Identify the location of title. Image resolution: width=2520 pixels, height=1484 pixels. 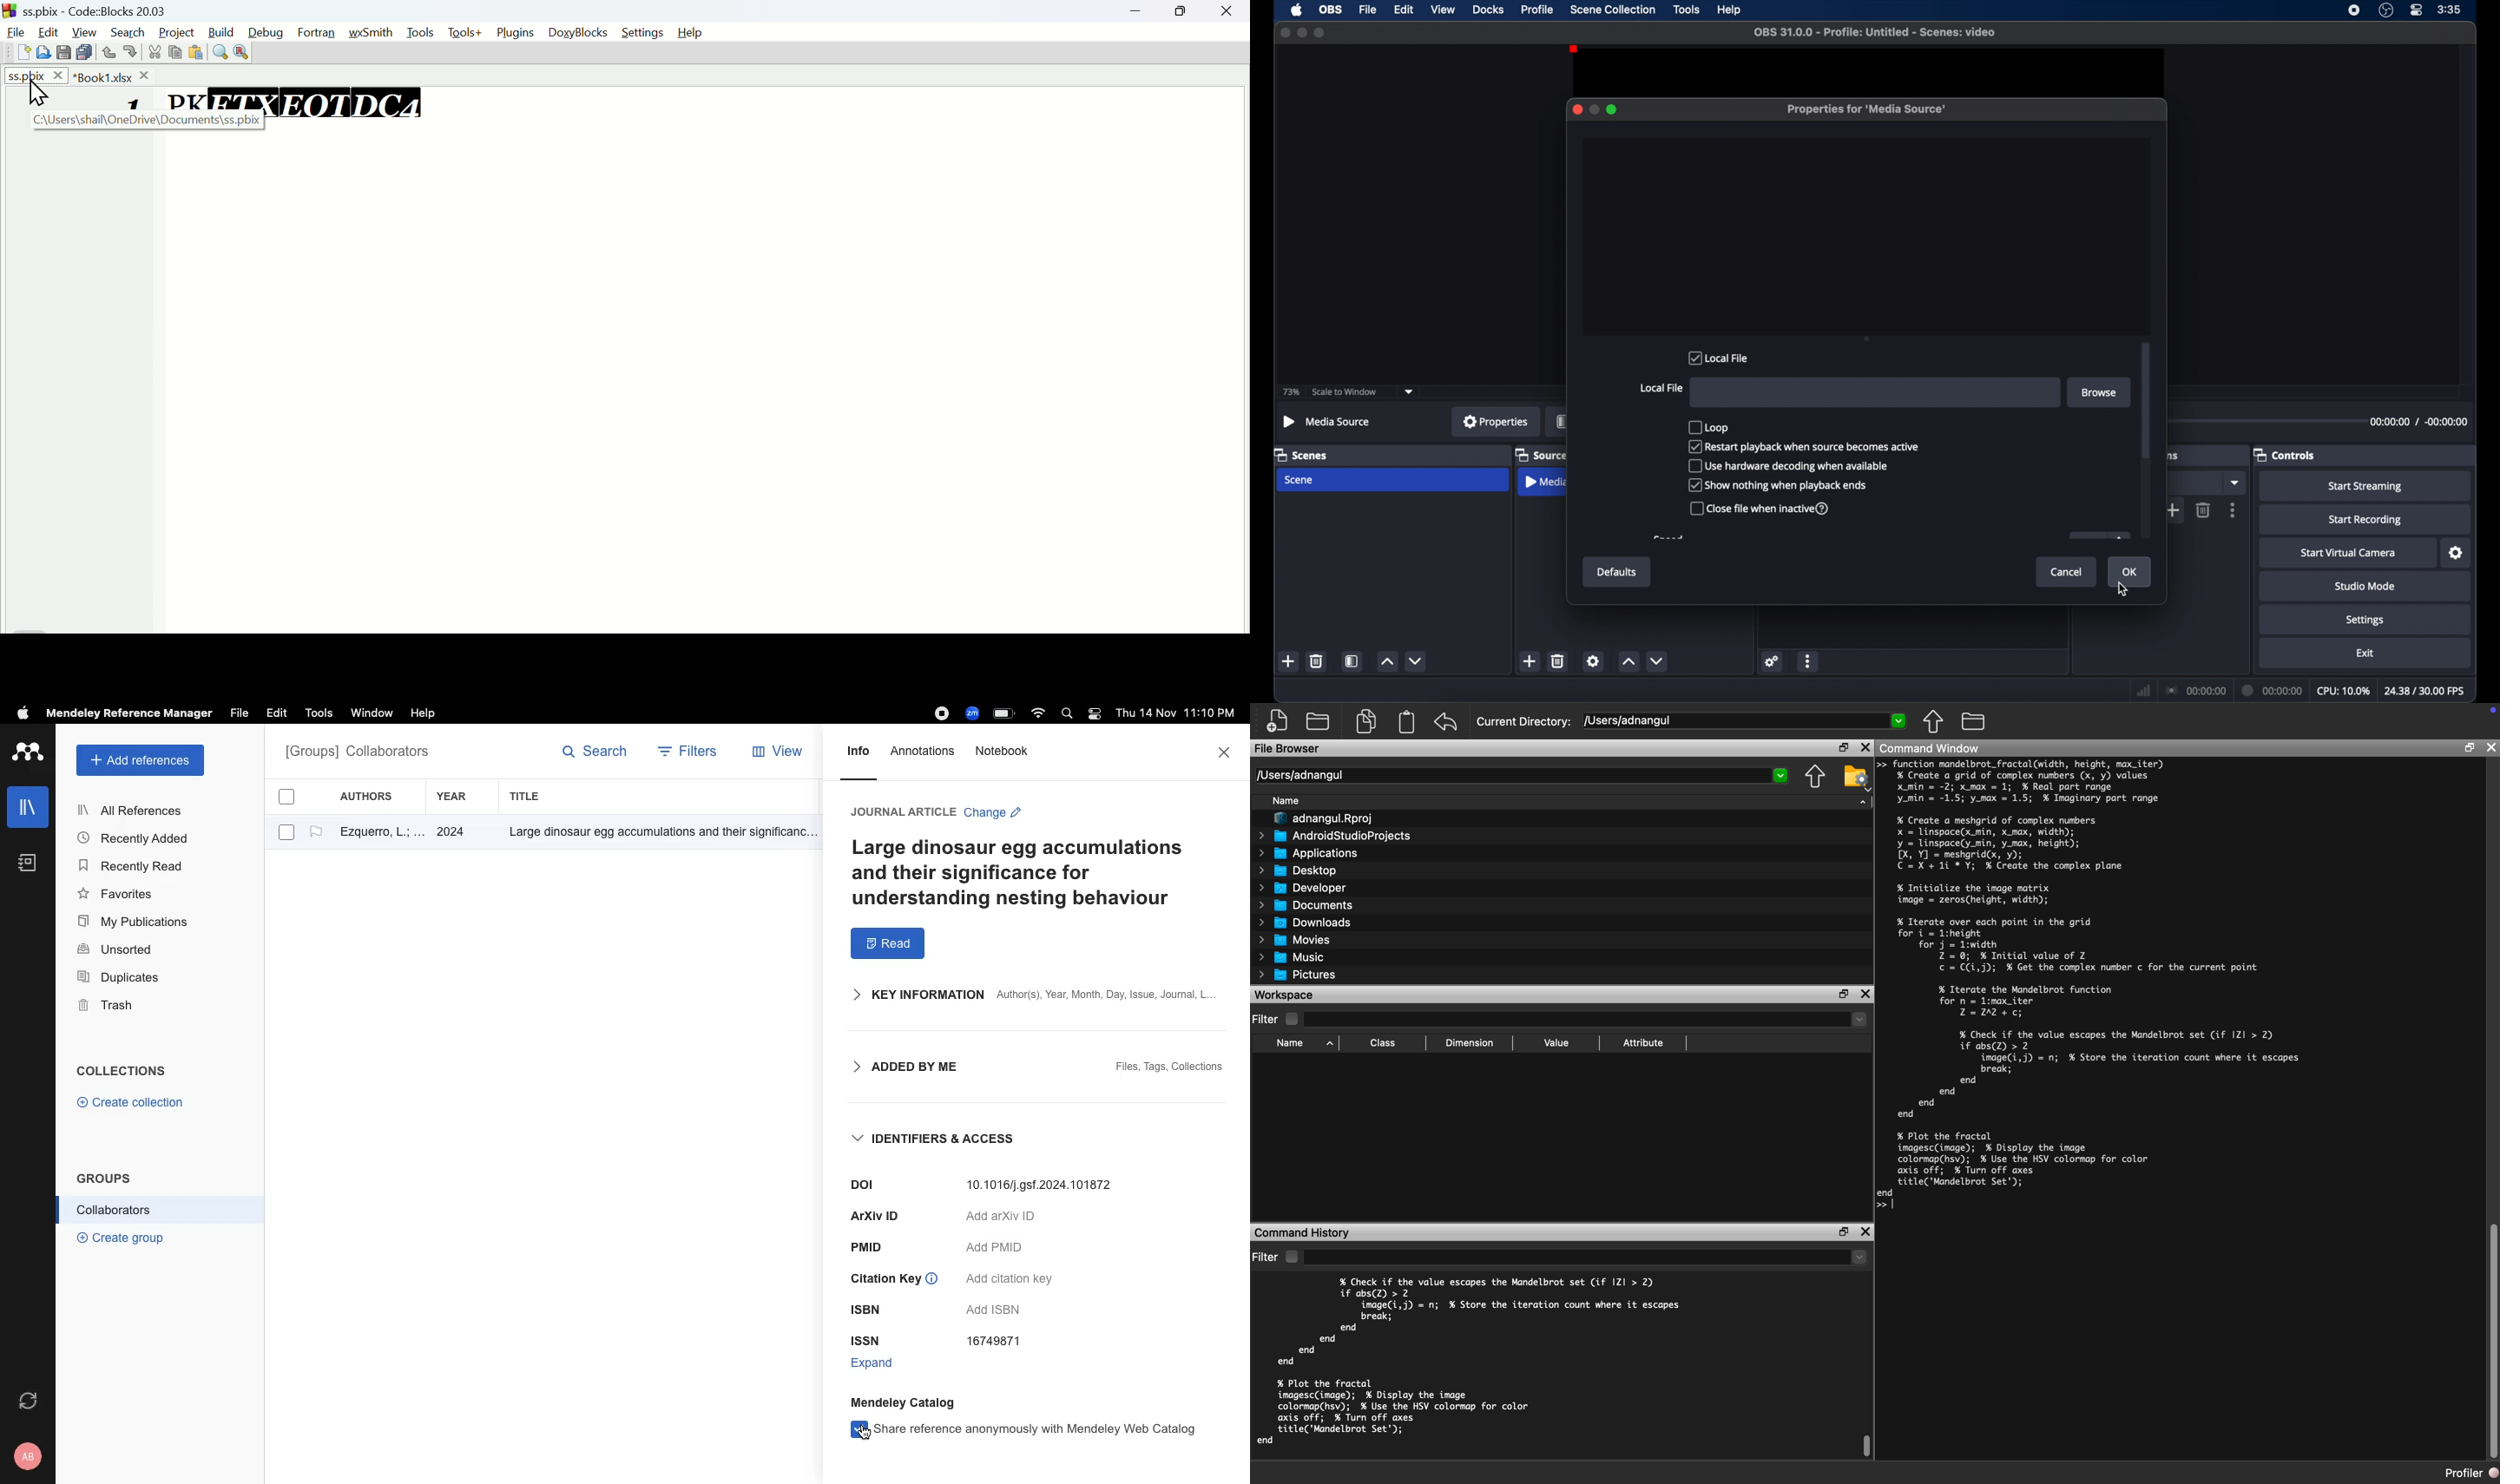
(528, 796).